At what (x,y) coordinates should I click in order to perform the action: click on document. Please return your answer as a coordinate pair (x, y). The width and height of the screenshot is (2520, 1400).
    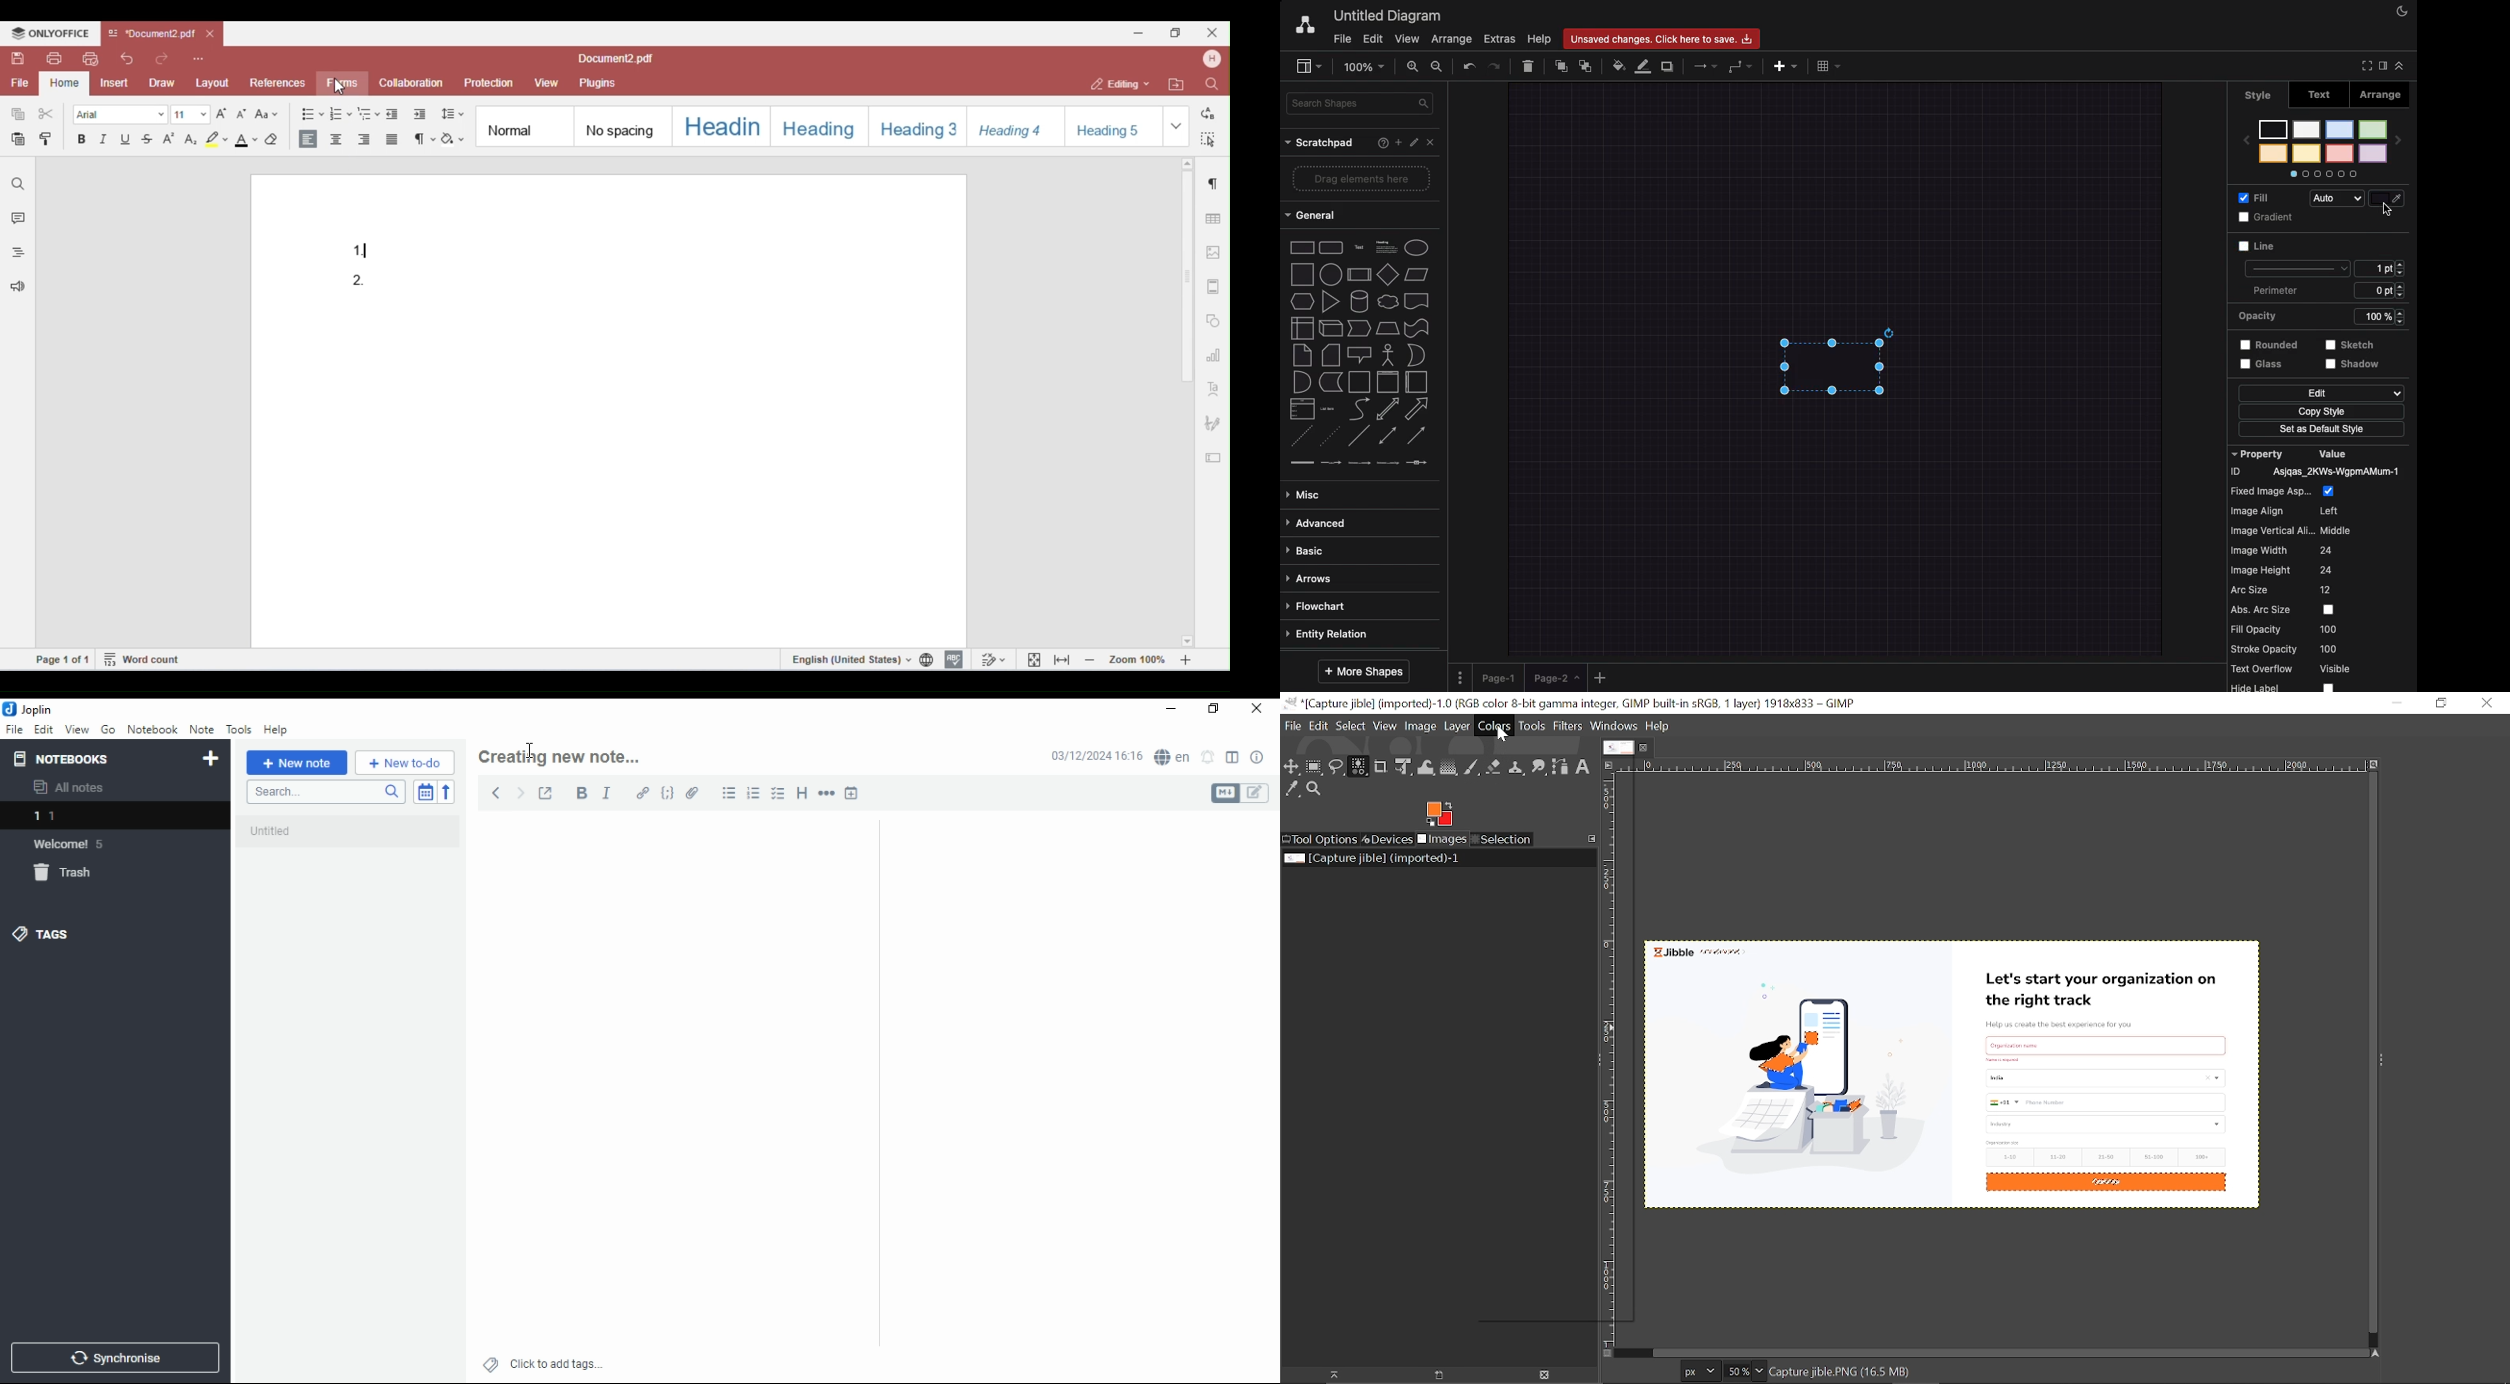
    Looking at the image, I should click on (1417, 301).